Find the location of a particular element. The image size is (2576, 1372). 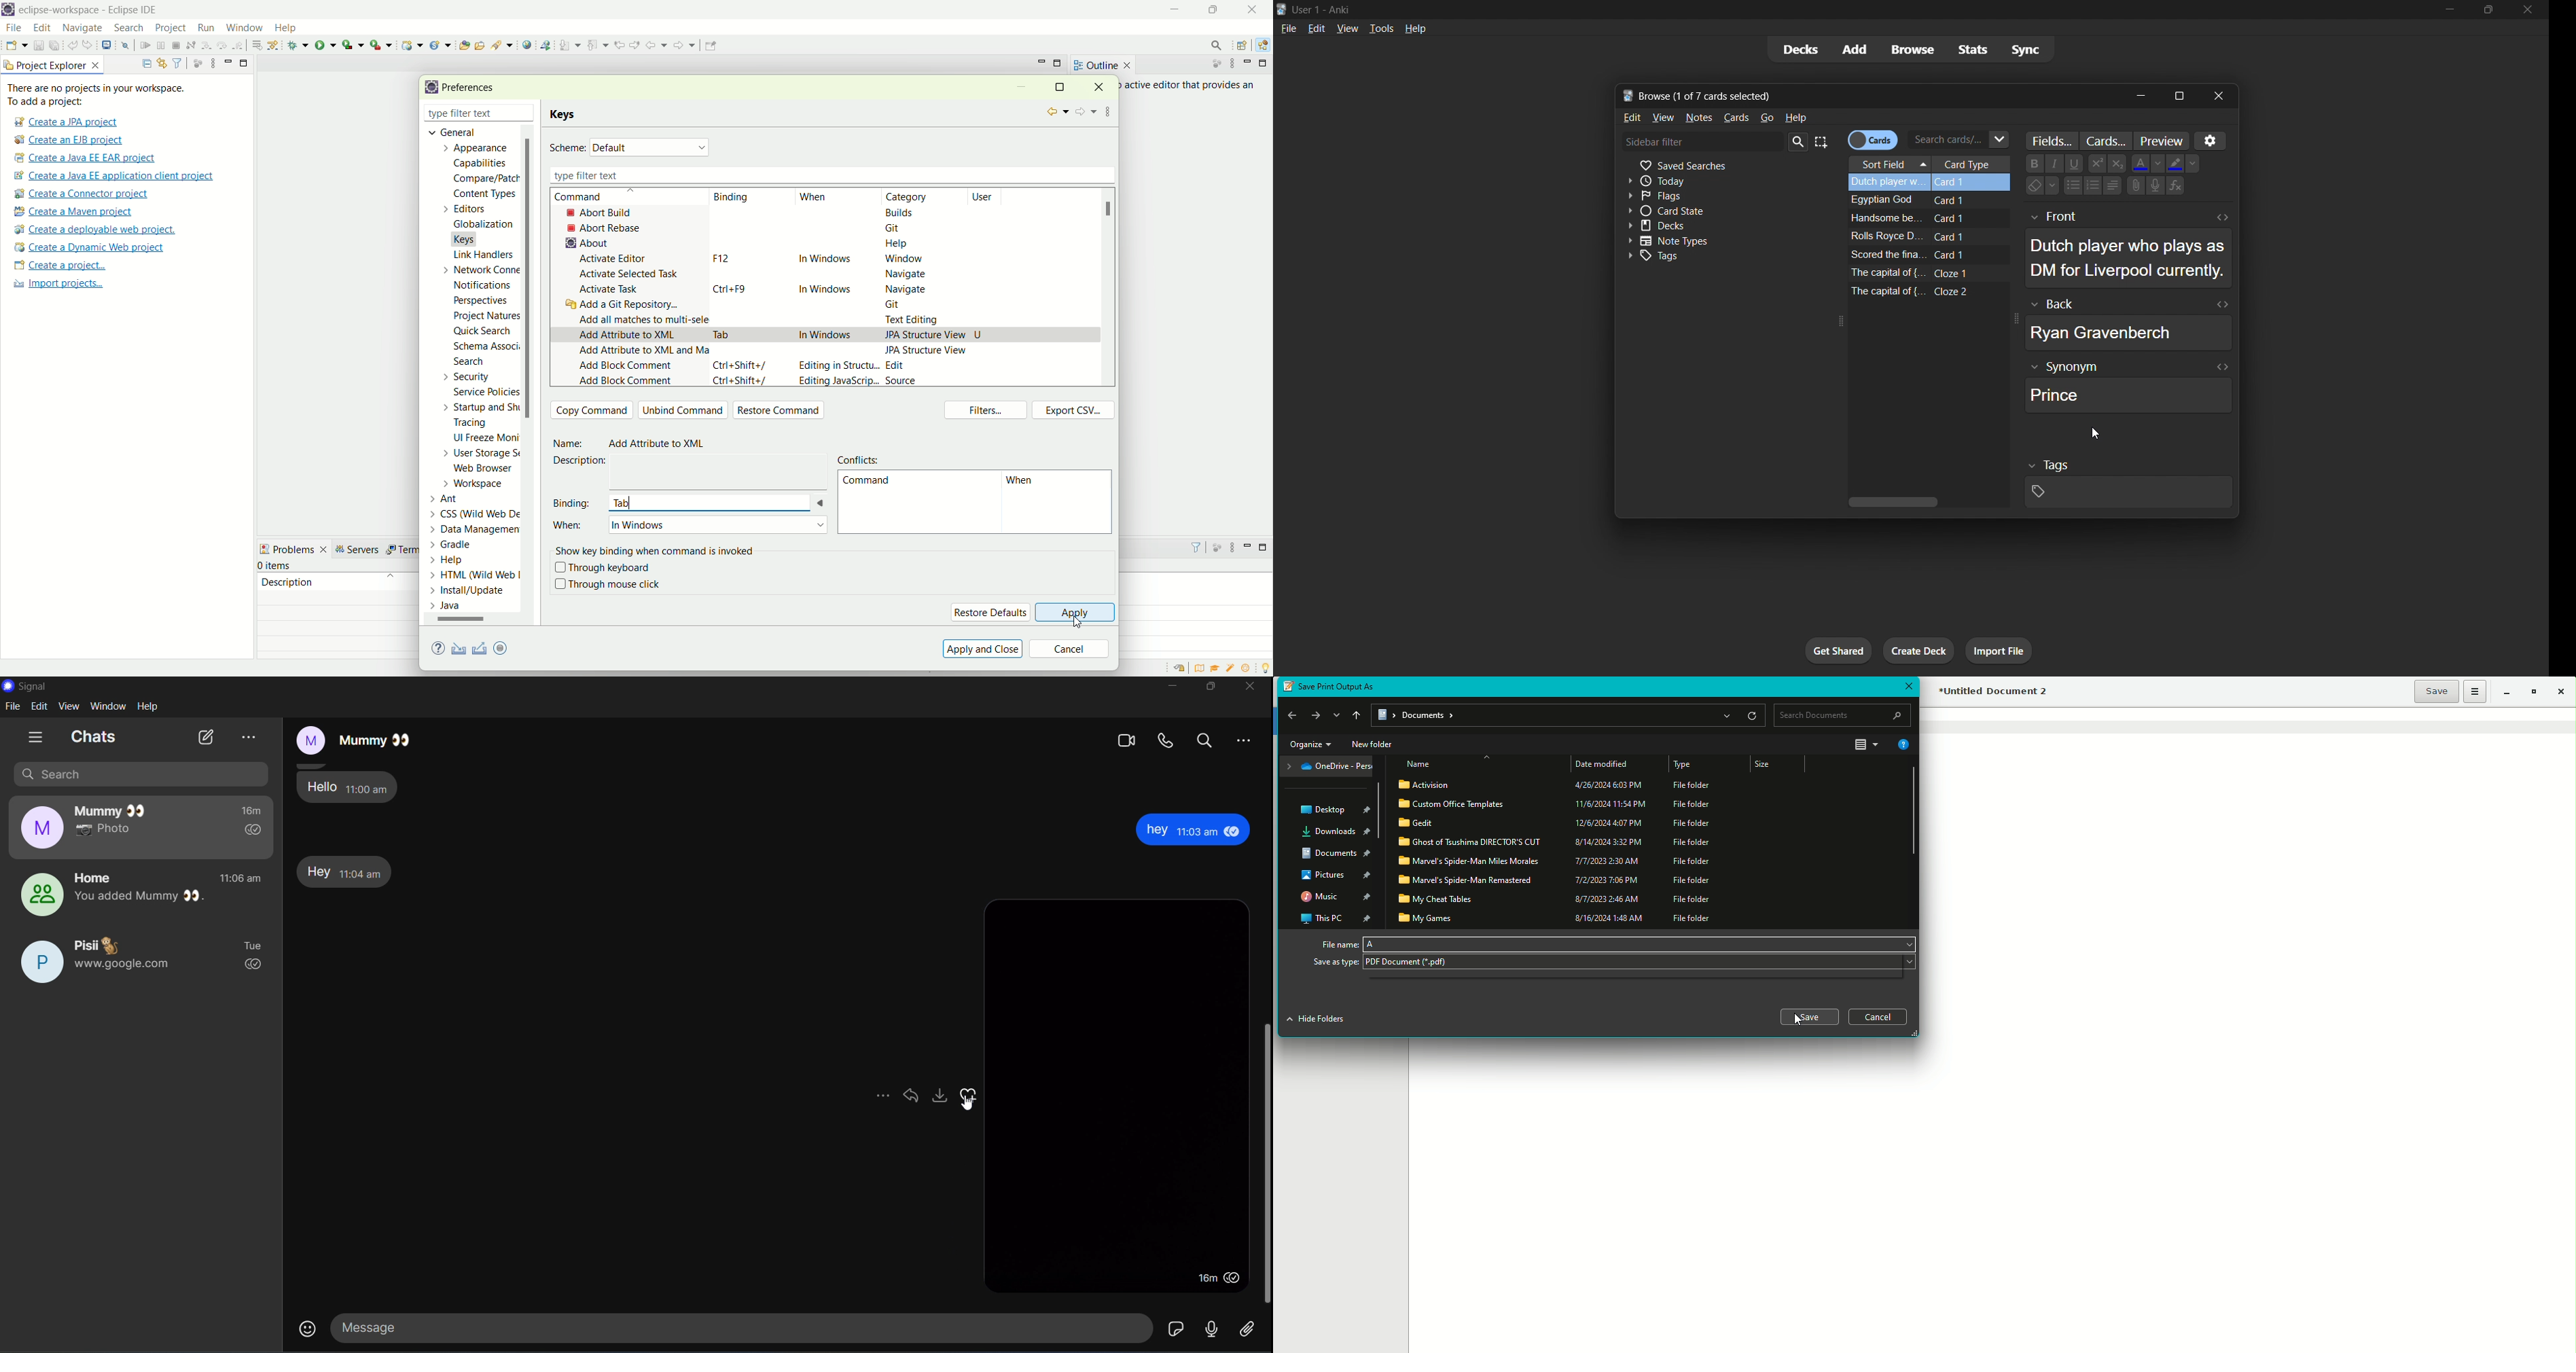

selected card back data is located at coordinates (2124, 322).